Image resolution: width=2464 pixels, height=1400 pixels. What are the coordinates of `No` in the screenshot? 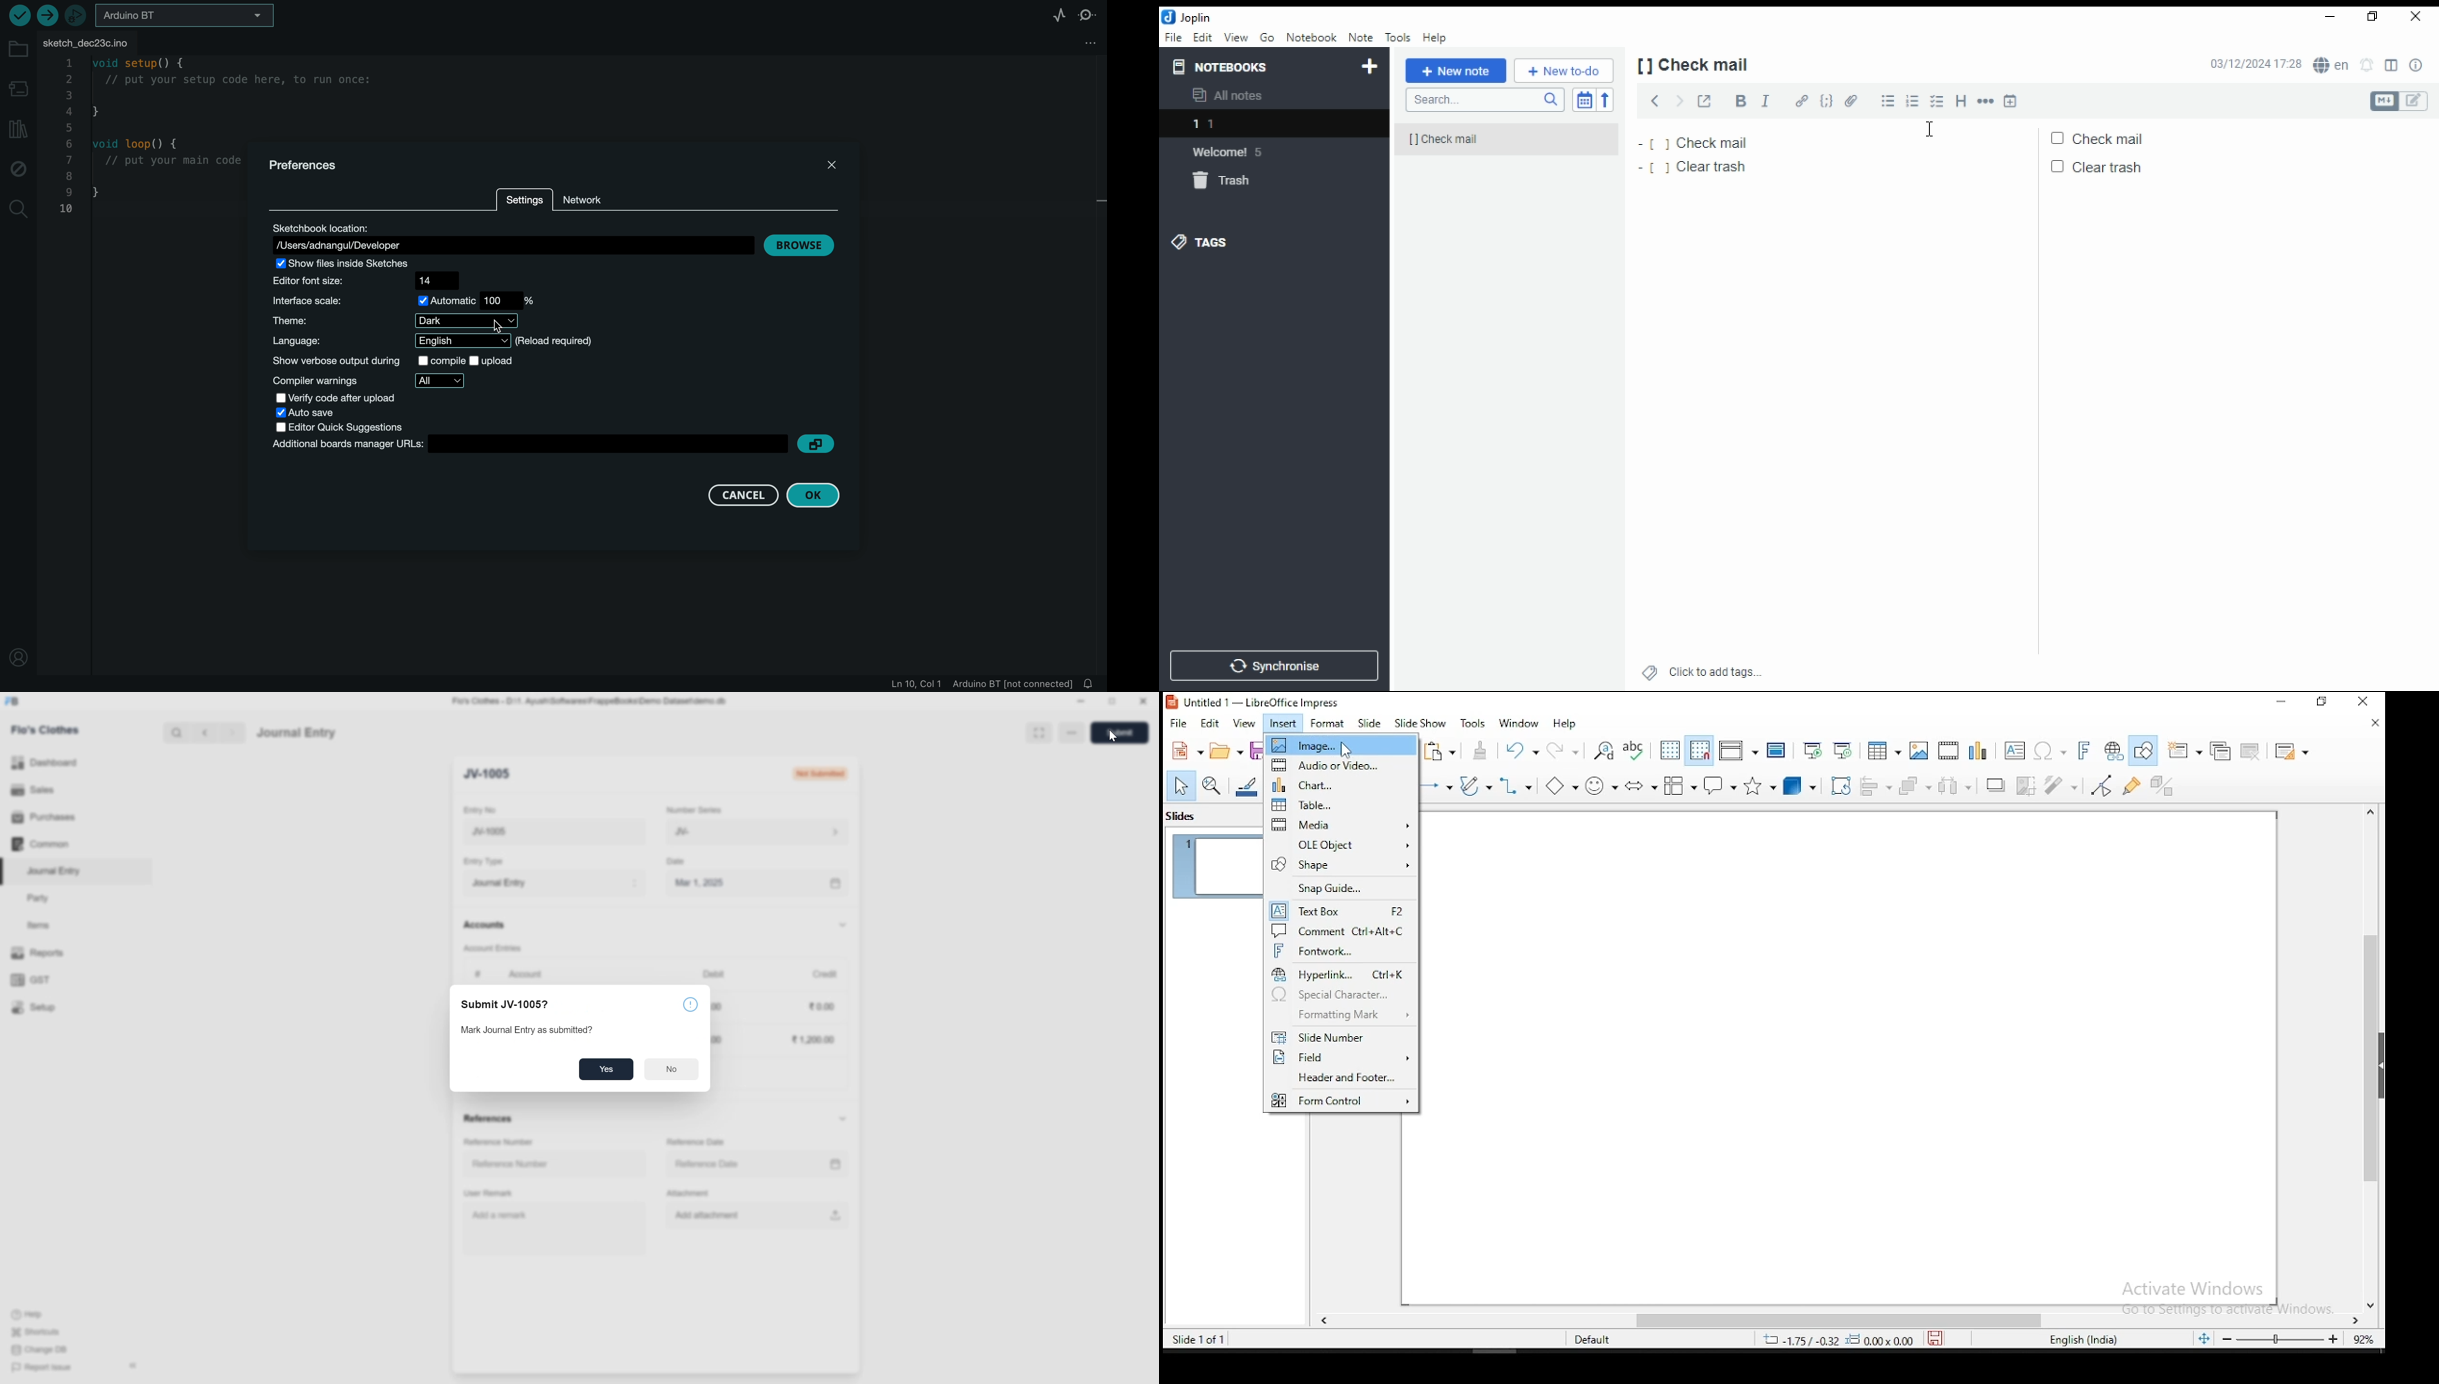 It's located at (673, 1070).